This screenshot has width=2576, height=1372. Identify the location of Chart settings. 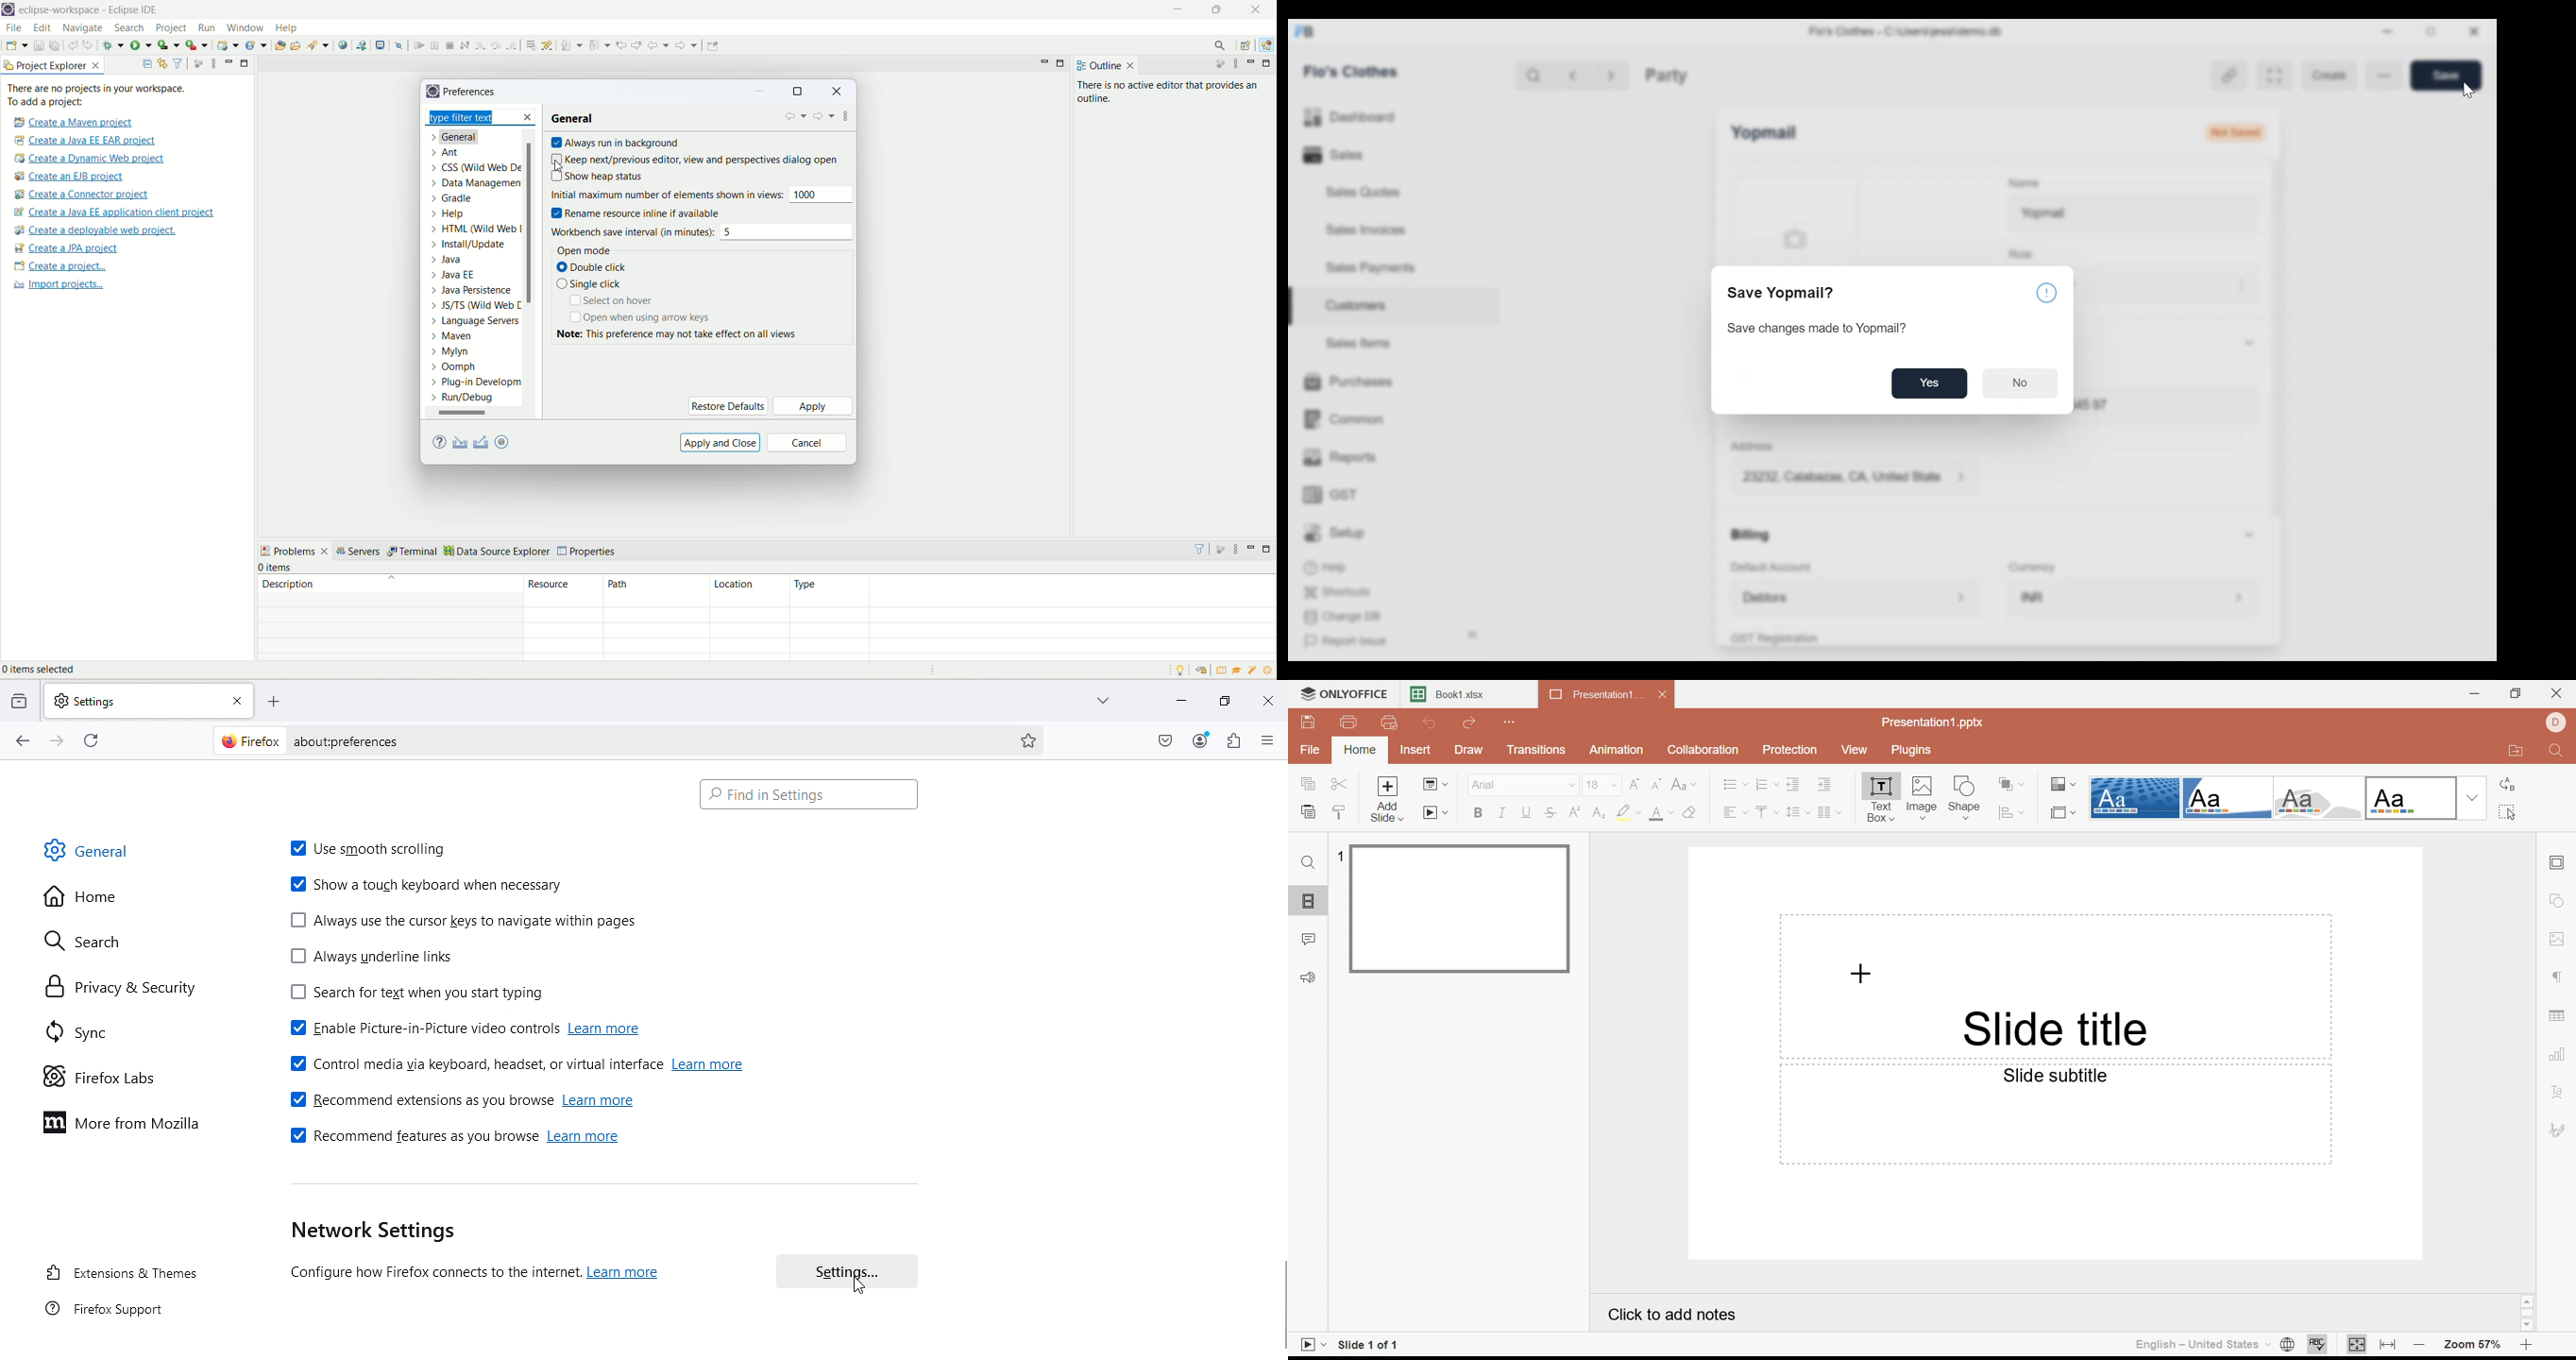
(2559, 1056).